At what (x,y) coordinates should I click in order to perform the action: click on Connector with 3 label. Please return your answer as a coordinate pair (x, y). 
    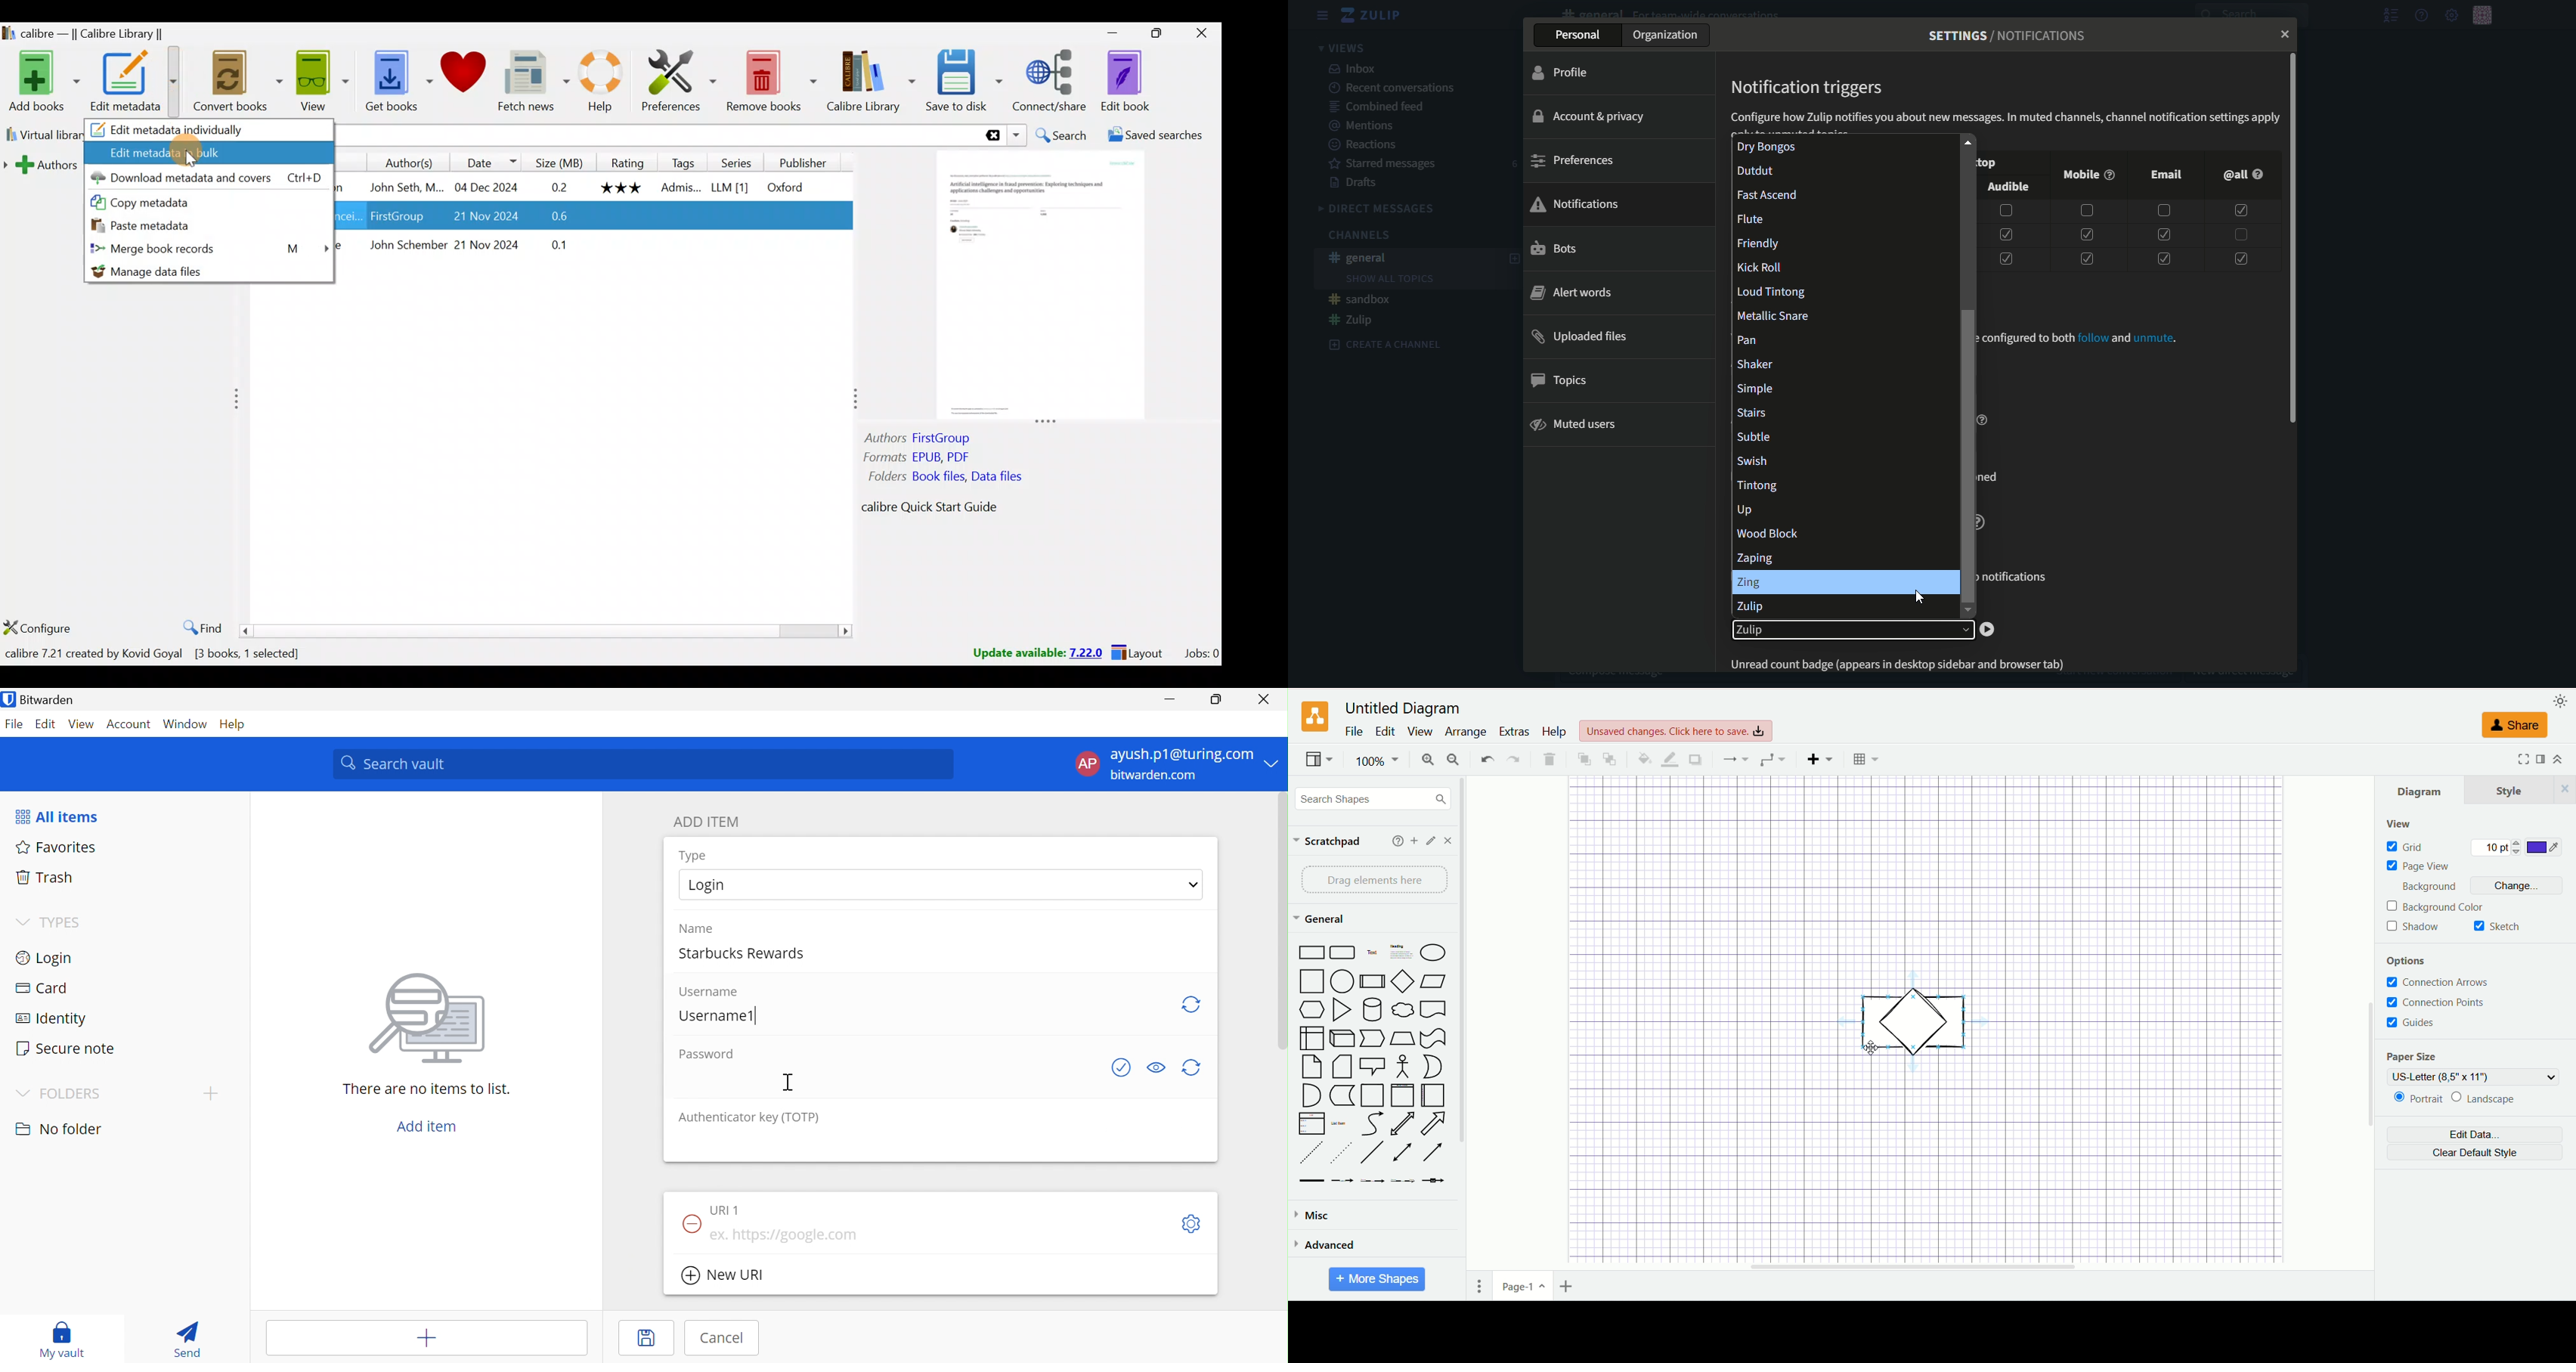
    Looking at the image, I should click on (1402, 1182).